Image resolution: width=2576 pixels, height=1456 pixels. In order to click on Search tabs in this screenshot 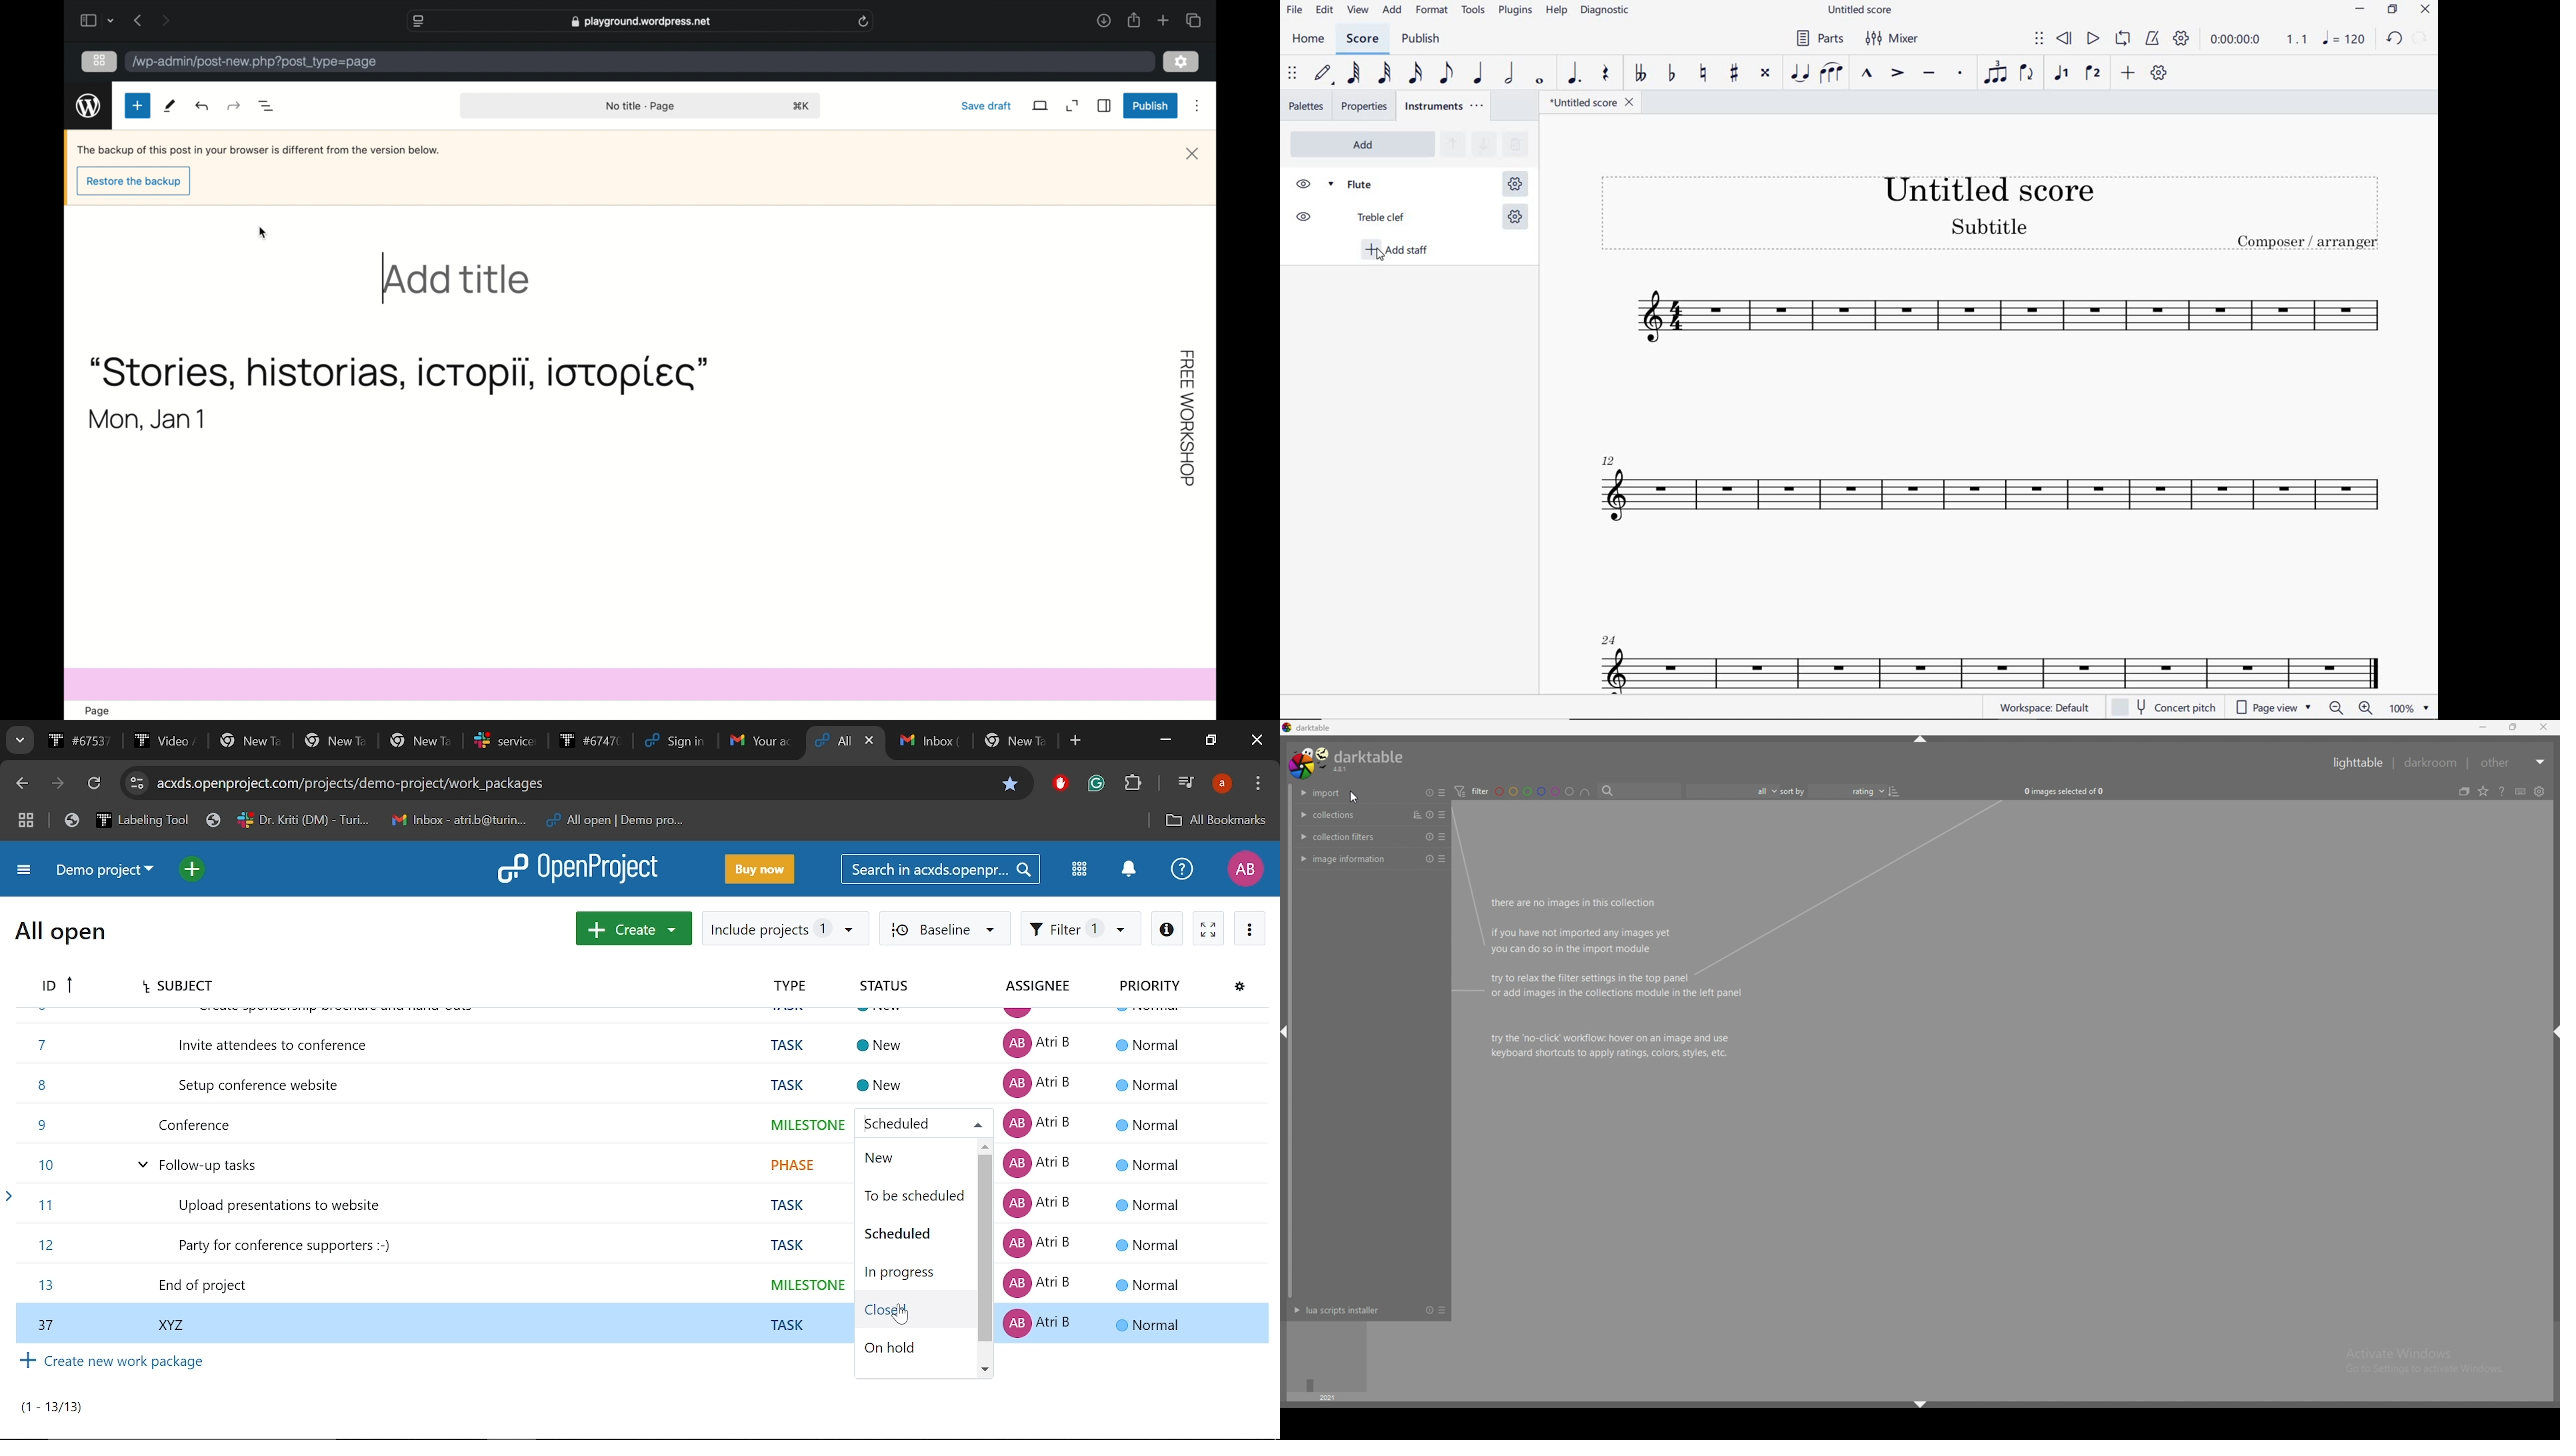, I will do `click(18, 740)`.